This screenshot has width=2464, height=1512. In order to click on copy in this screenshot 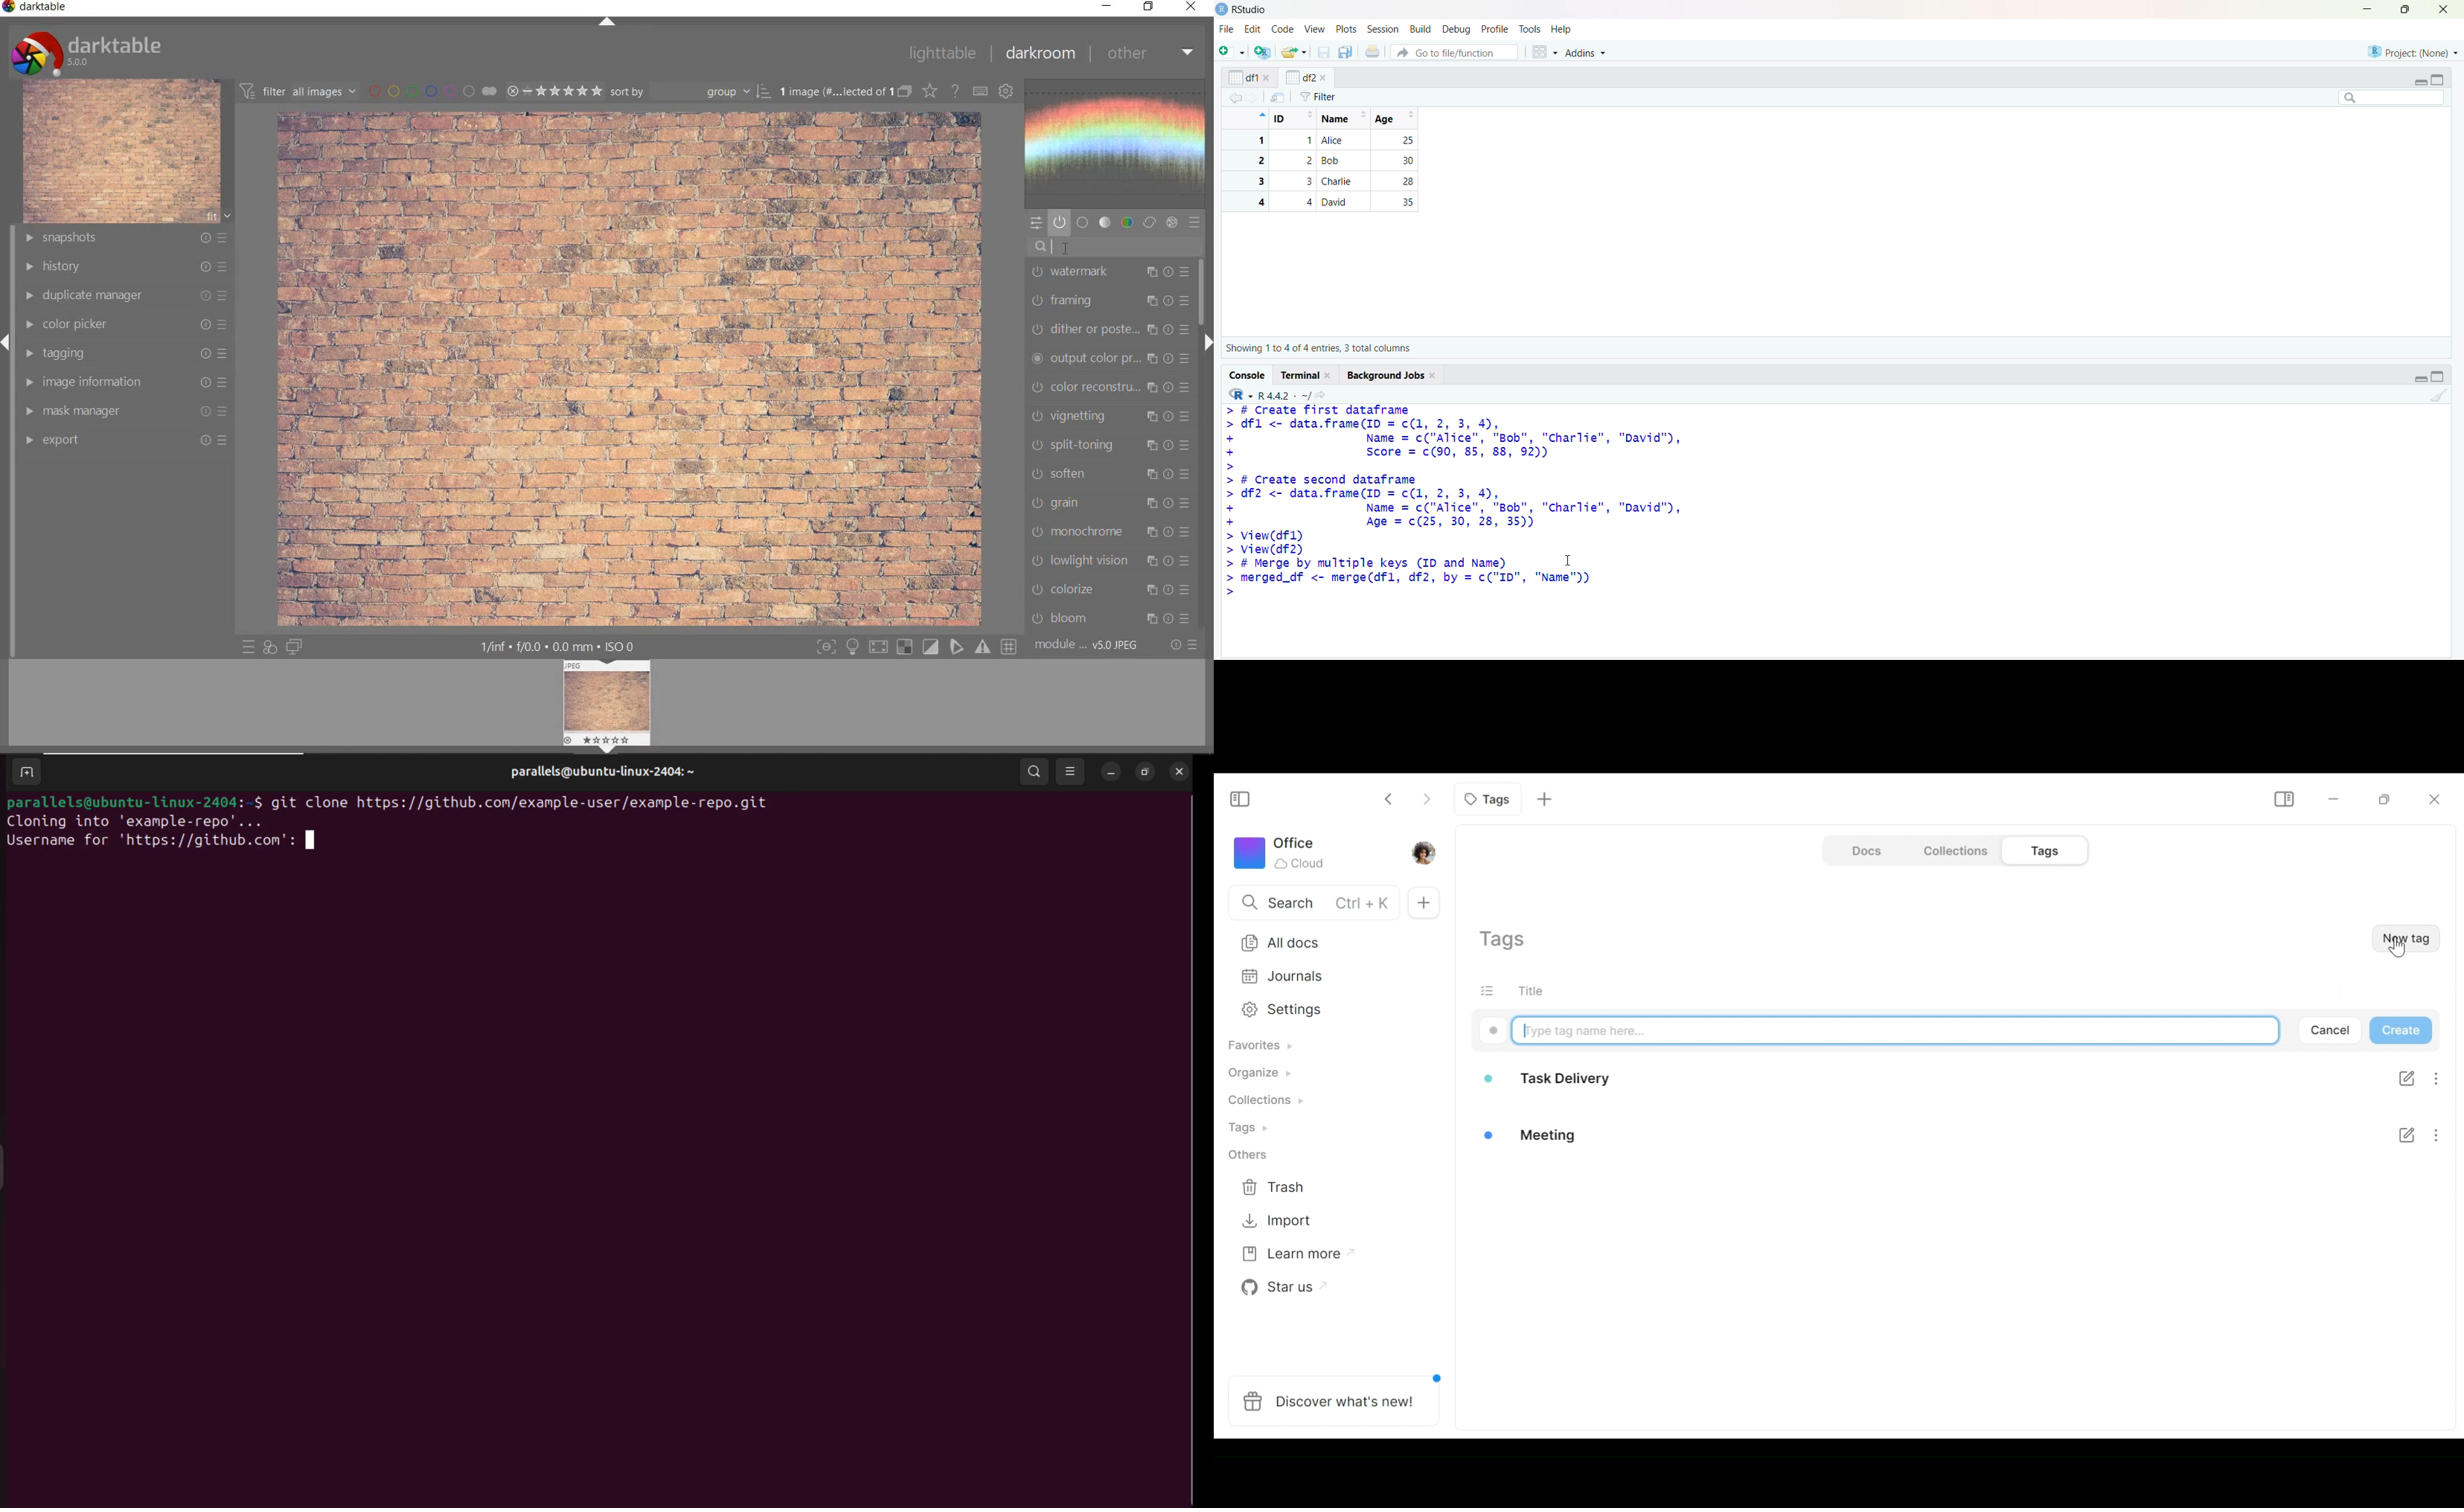, I will do `click(1345, 52)`.